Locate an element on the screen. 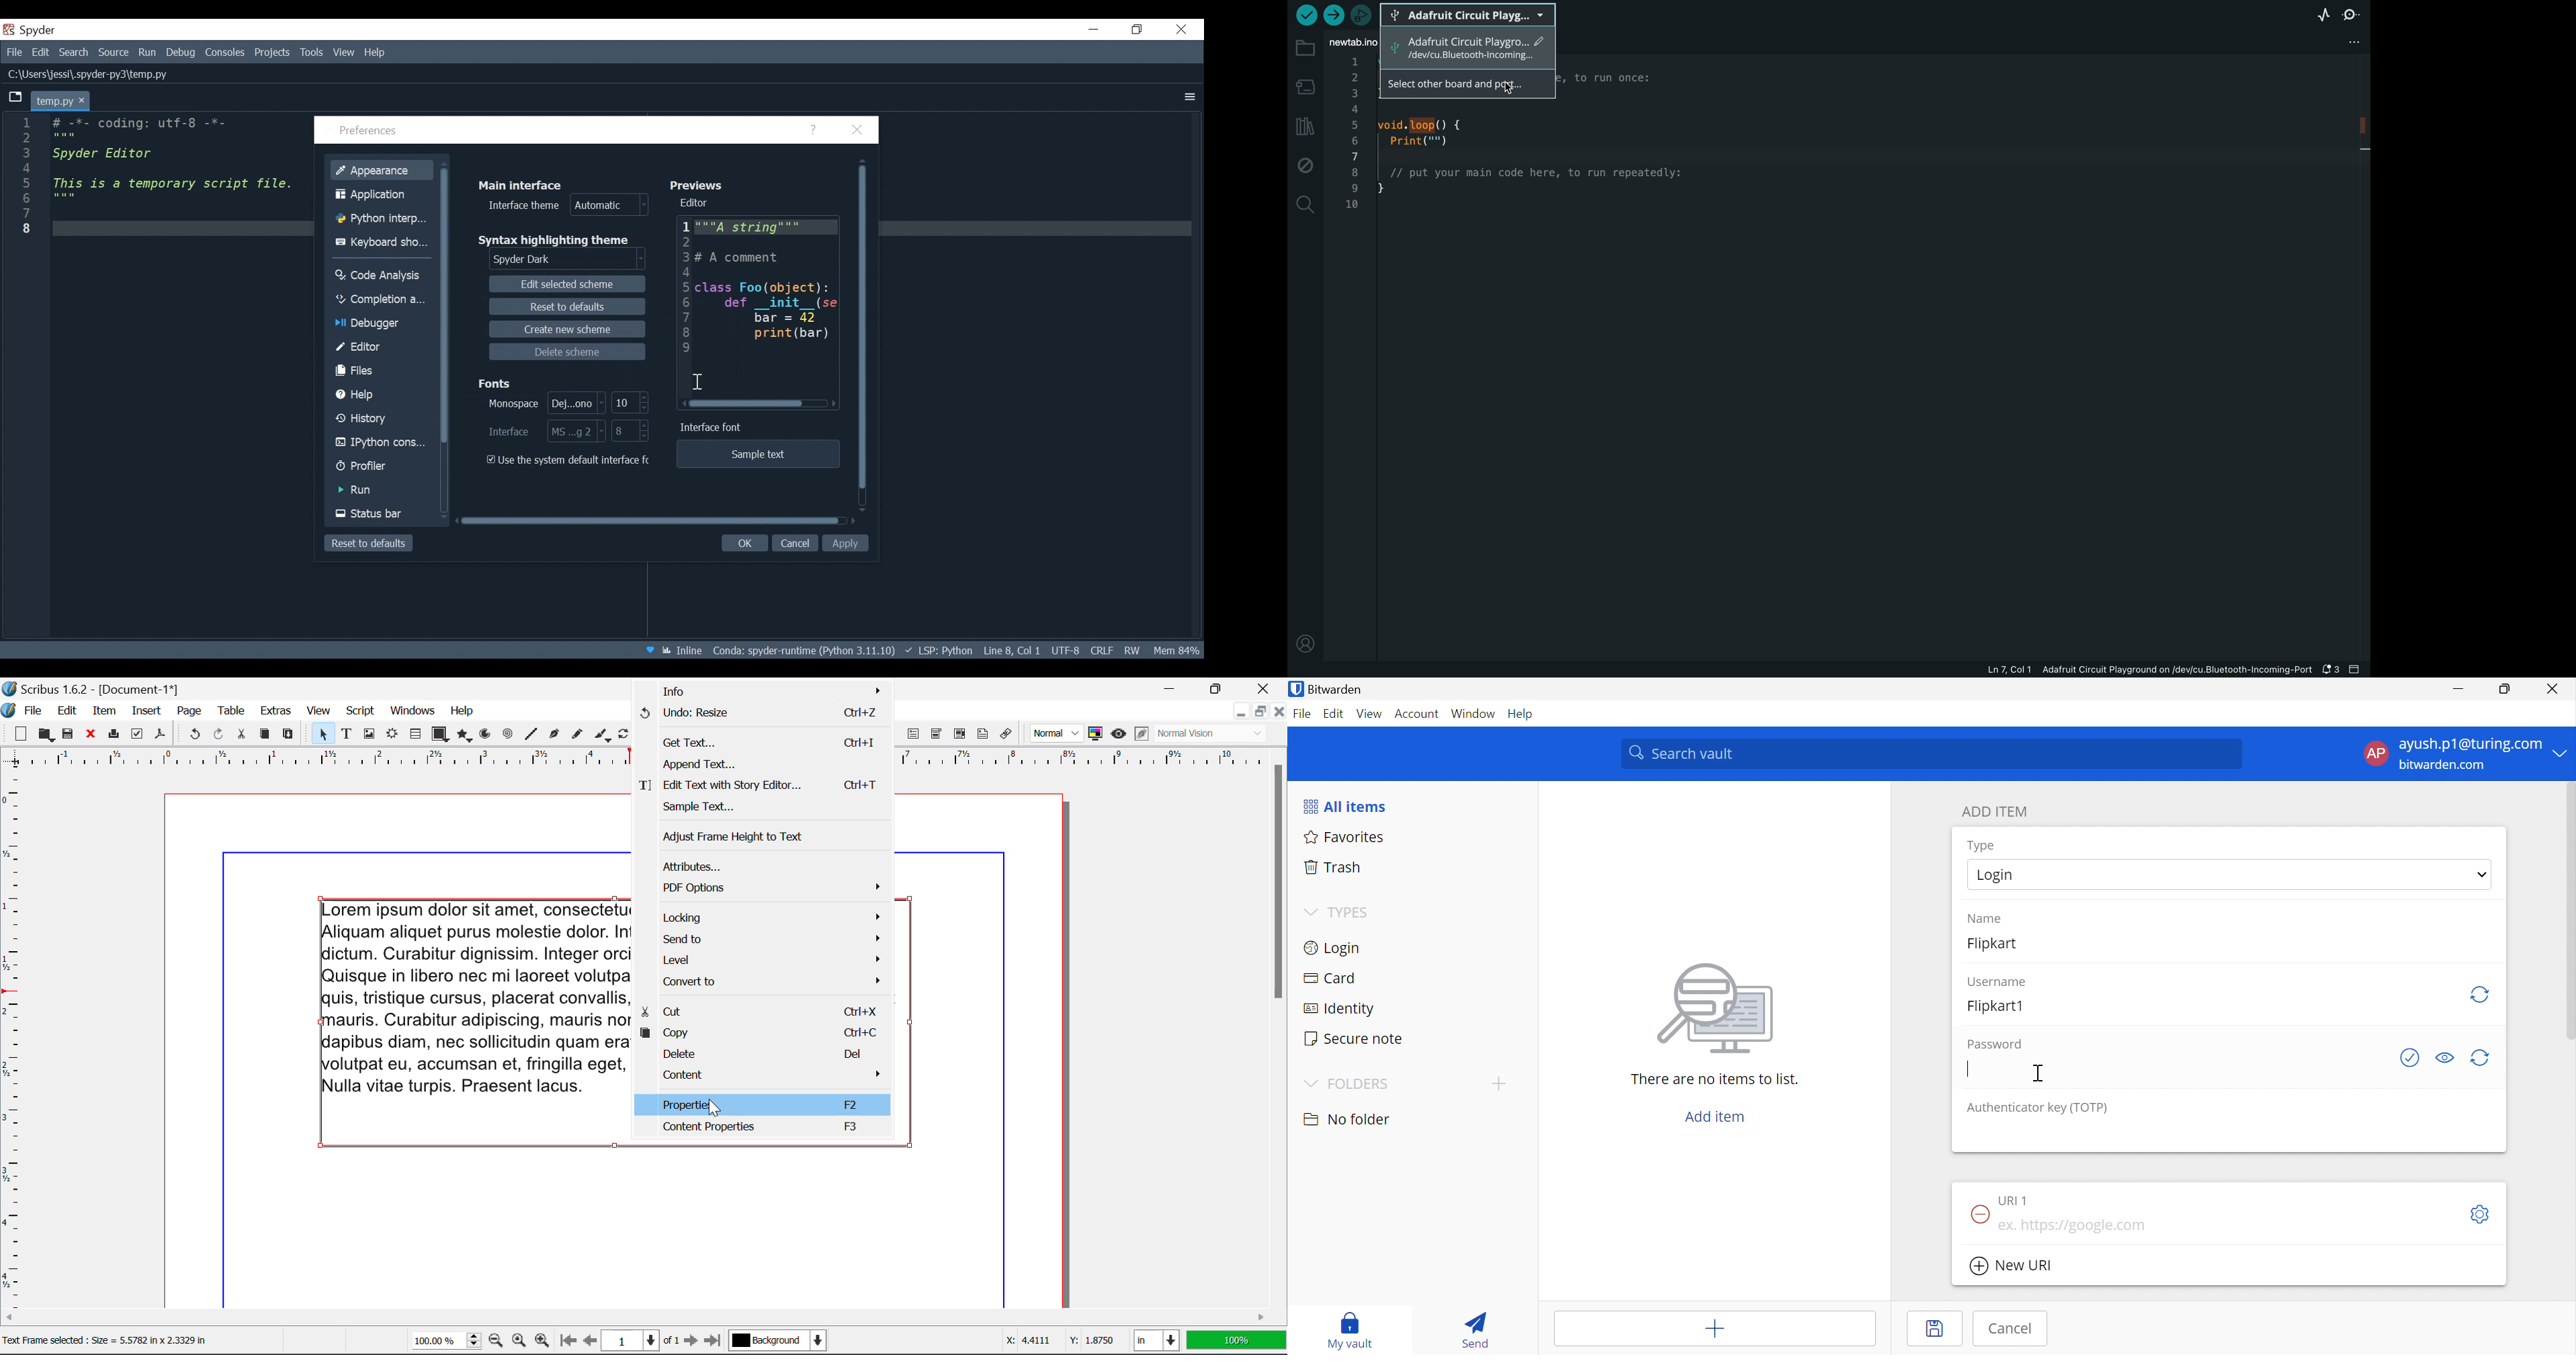  Visual Appearance Type is located at coordinates (1212, 735).